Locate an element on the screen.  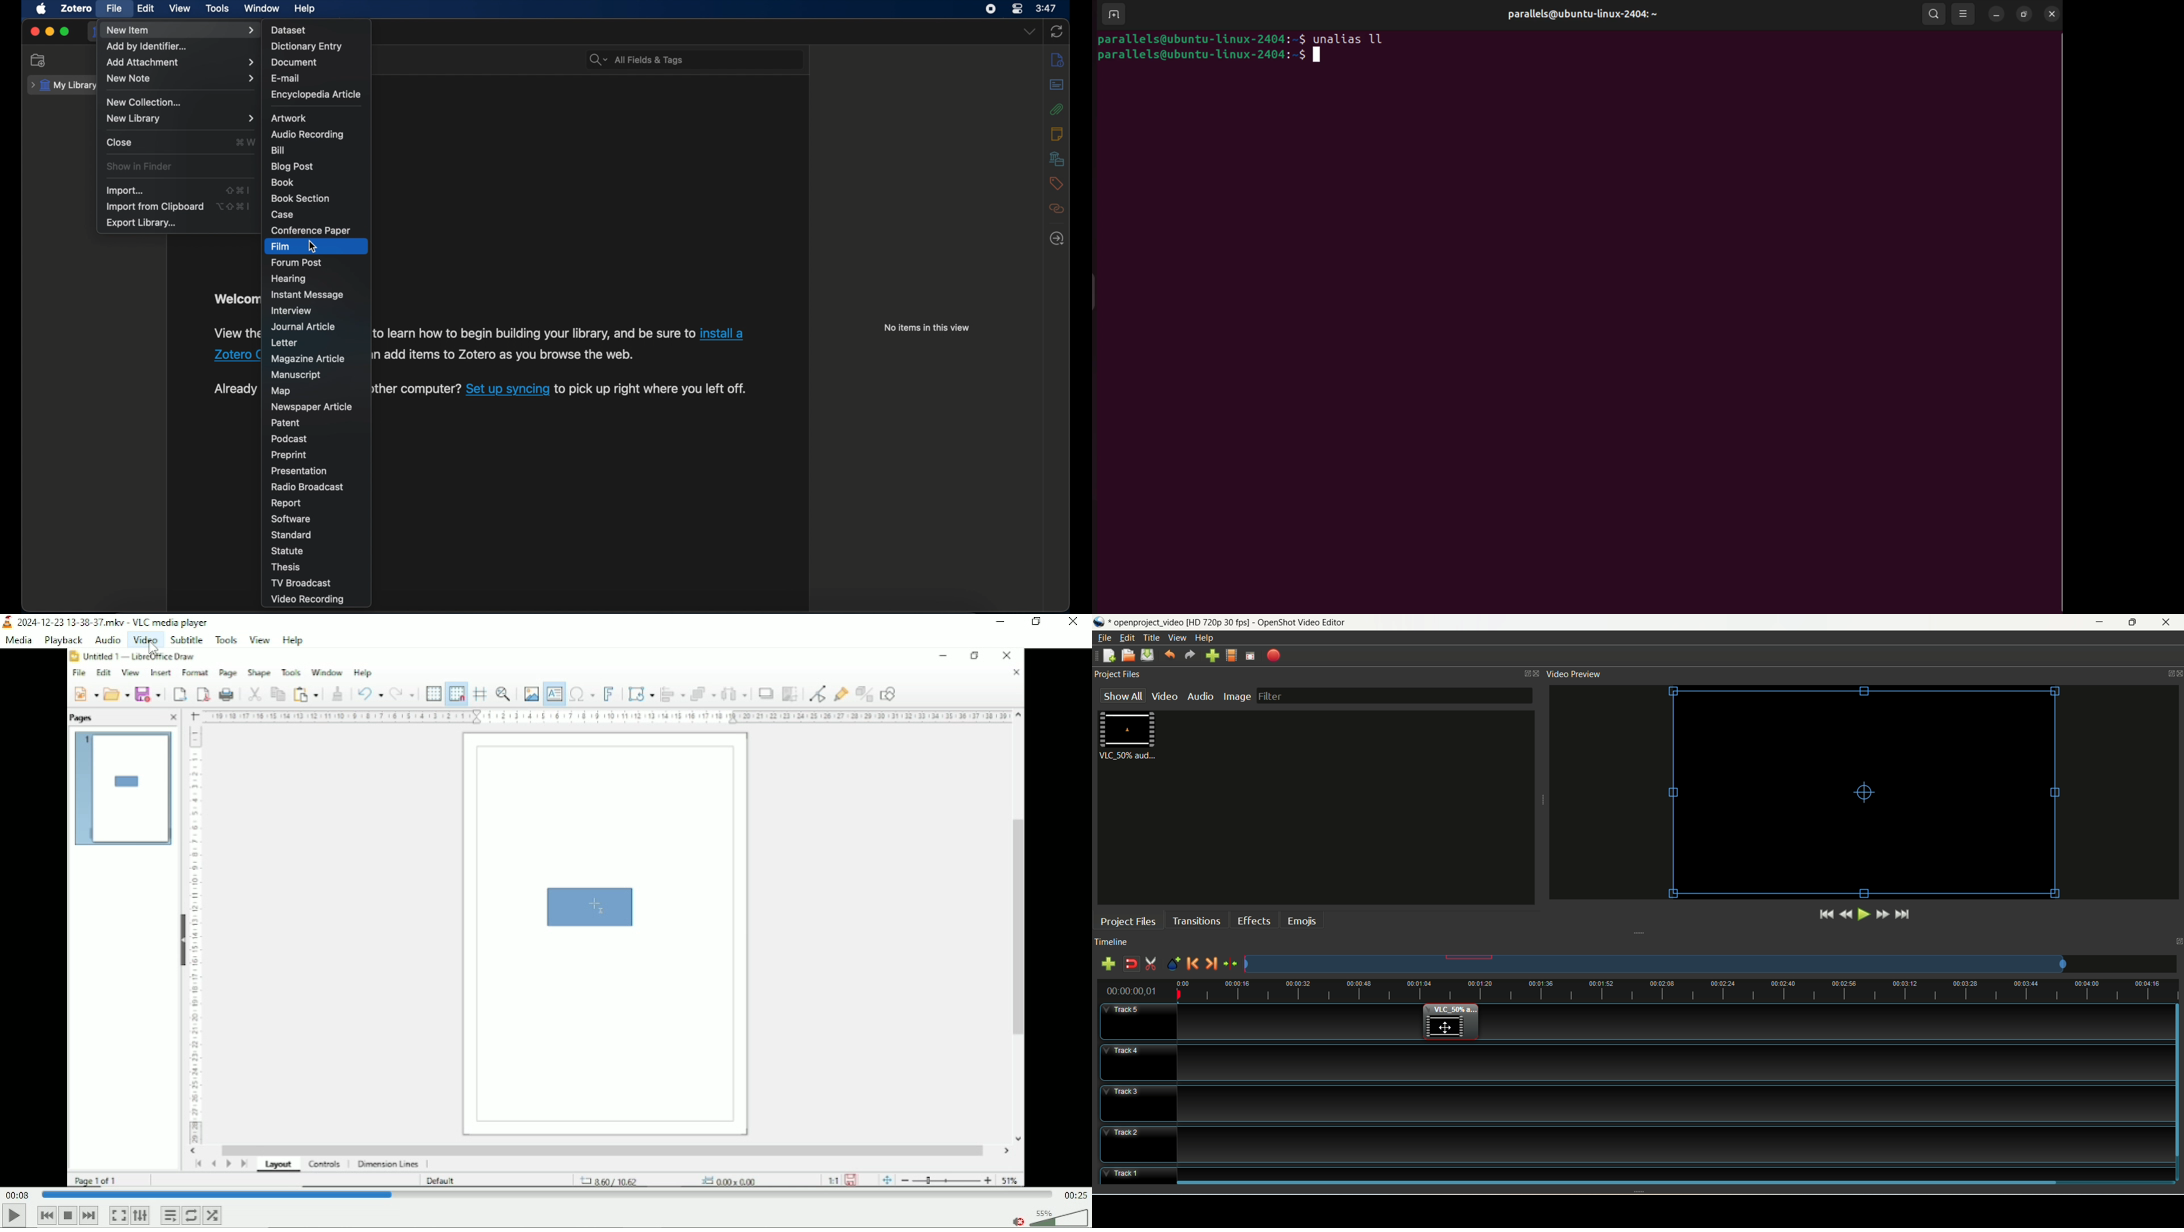
zoom factor is located at coordinates (1676, 990).